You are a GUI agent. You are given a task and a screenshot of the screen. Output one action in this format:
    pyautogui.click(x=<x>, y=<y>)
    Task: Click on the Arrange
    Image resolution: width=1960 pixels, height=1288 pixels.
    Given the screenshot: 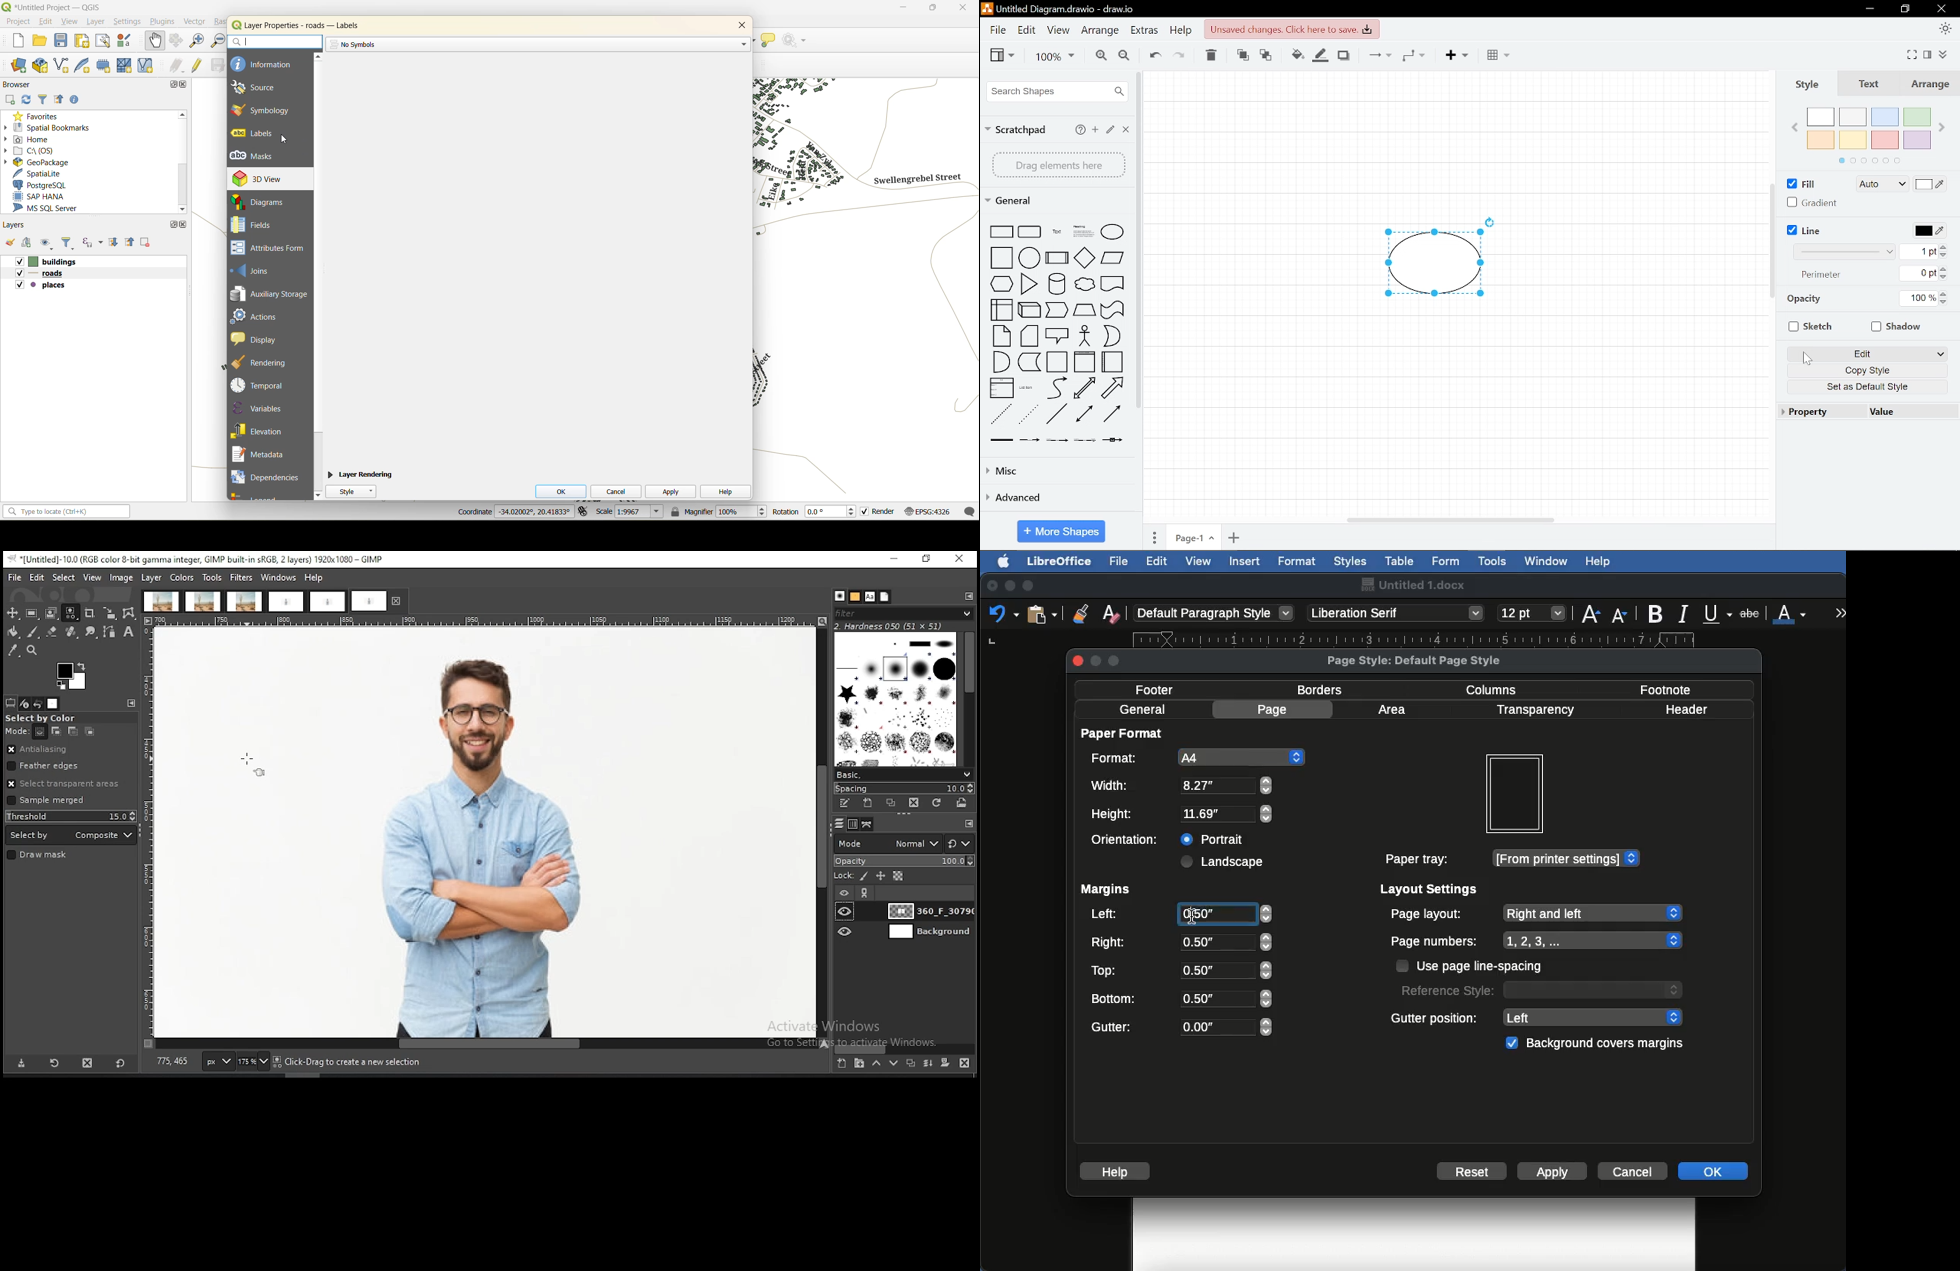 What is the action you would take?
    pyautogui.click(x=1101, y=31)
    